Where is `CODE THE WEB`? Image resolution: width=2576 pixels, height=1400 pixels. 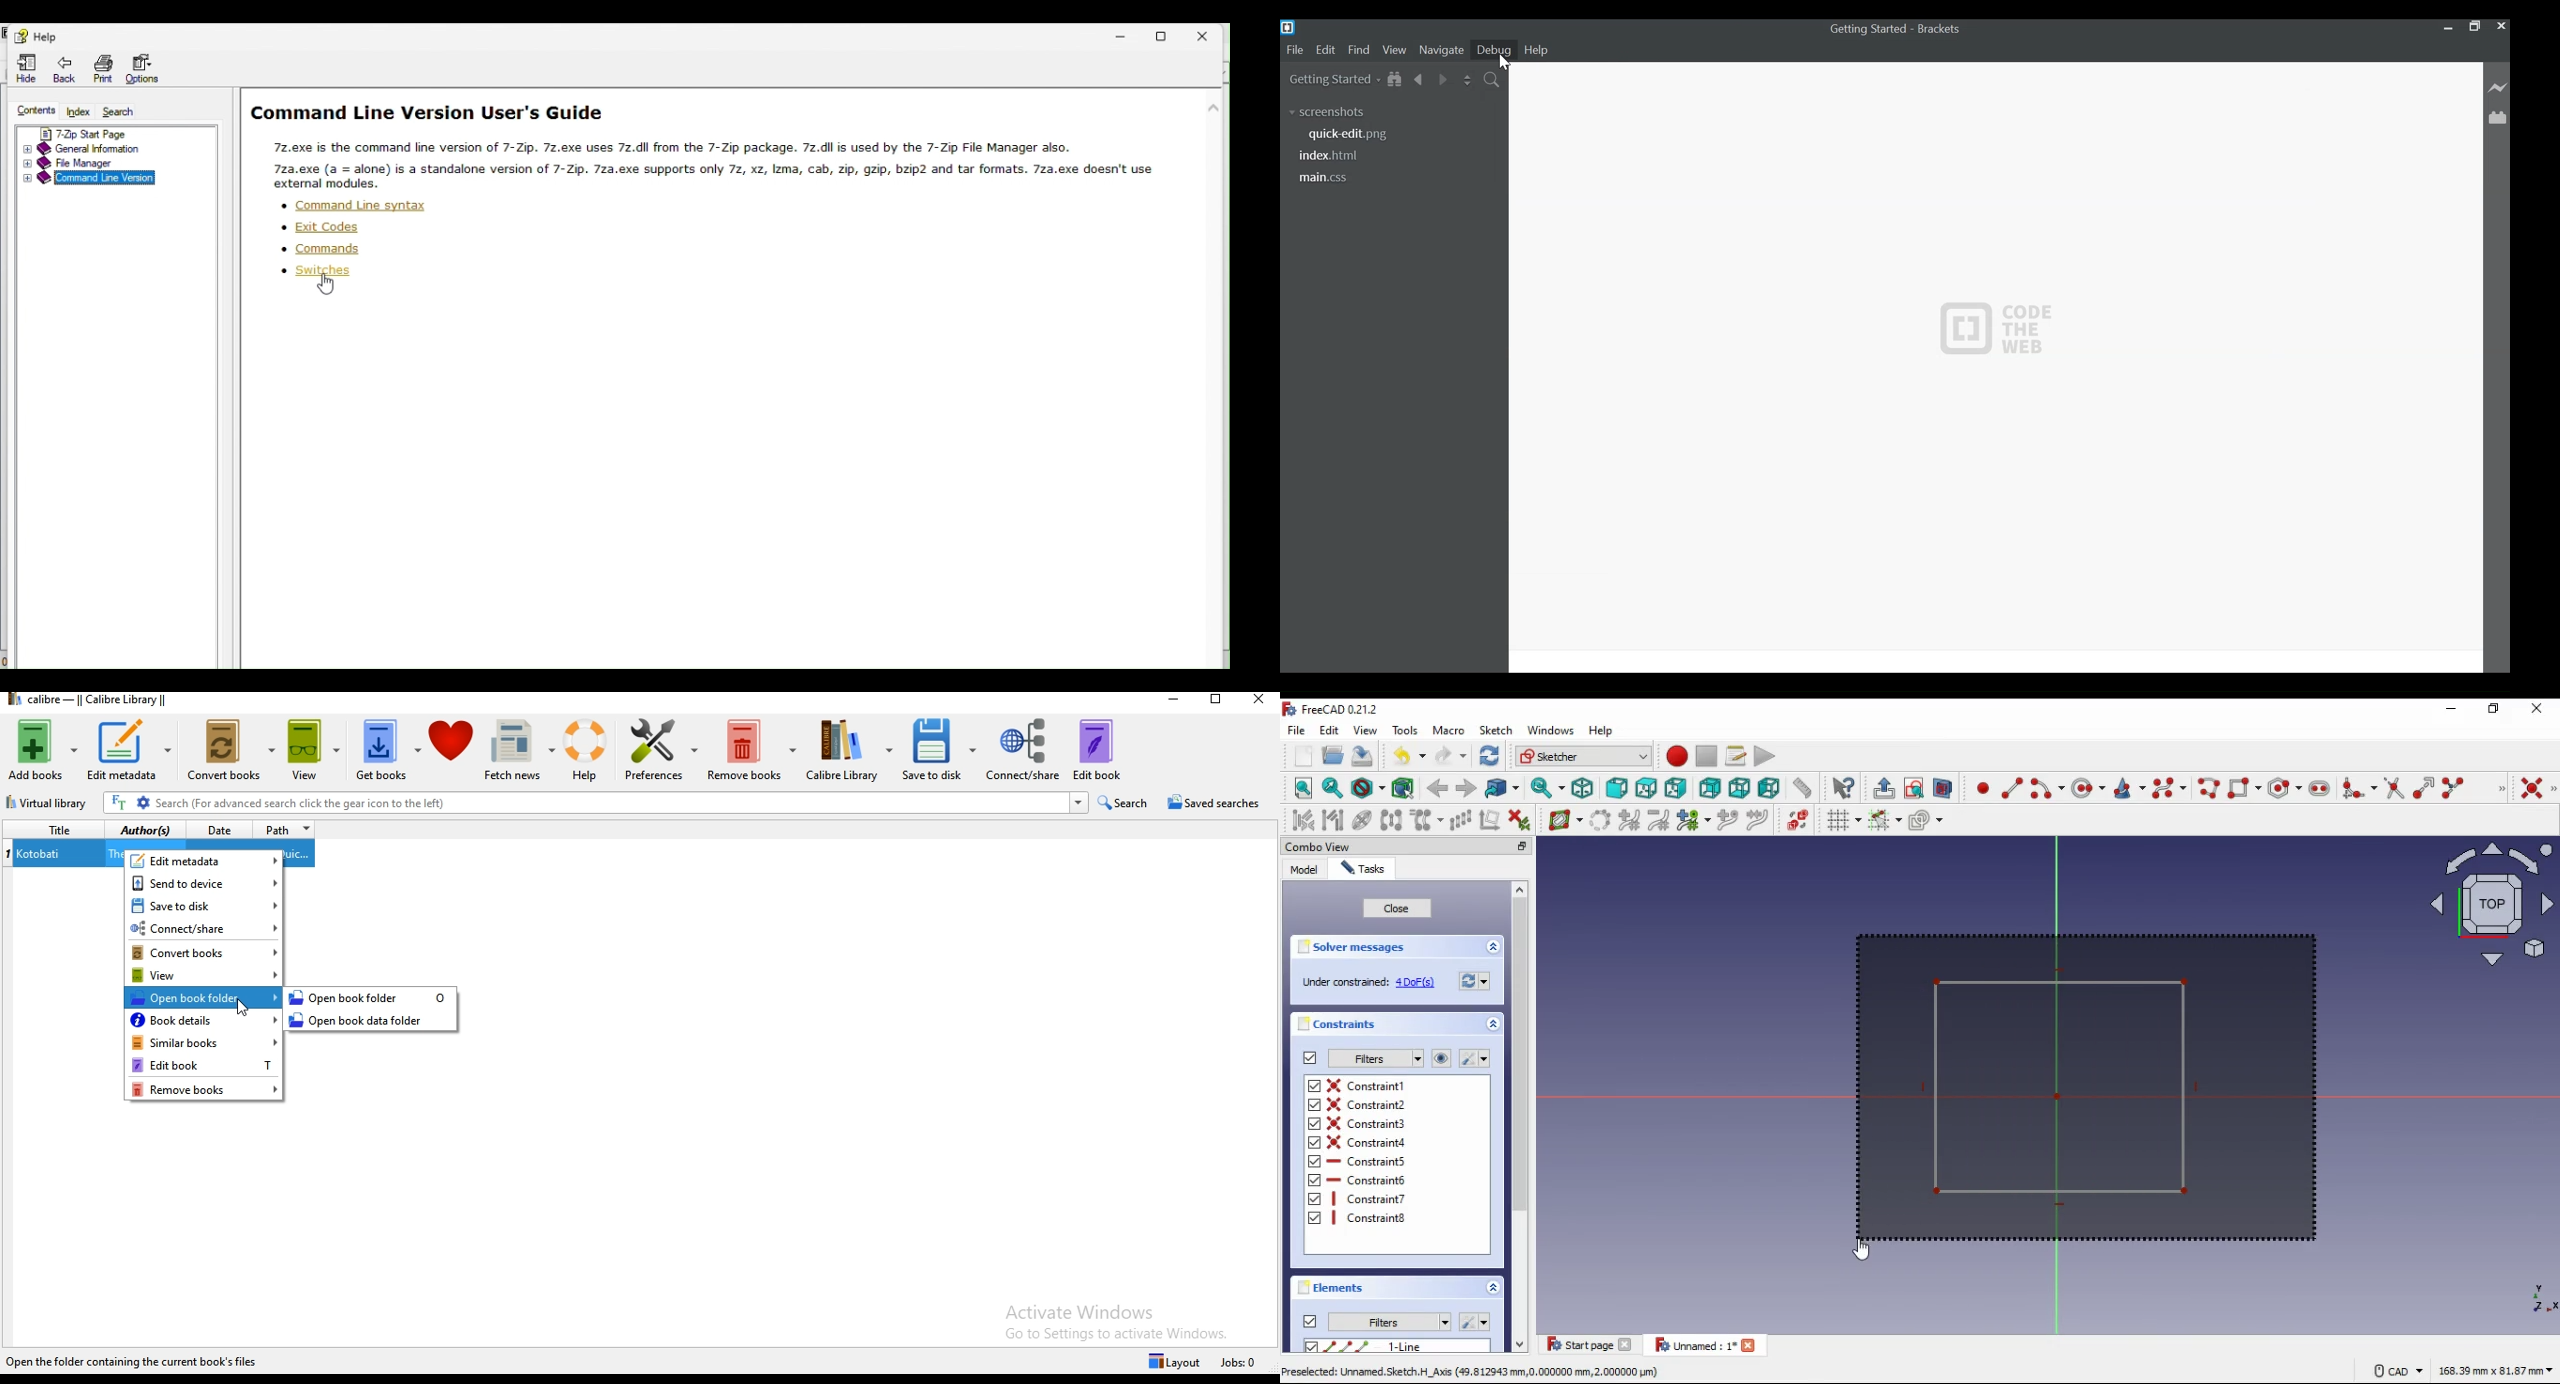
CODE THE WEB is located at coordinates (1996, 362).